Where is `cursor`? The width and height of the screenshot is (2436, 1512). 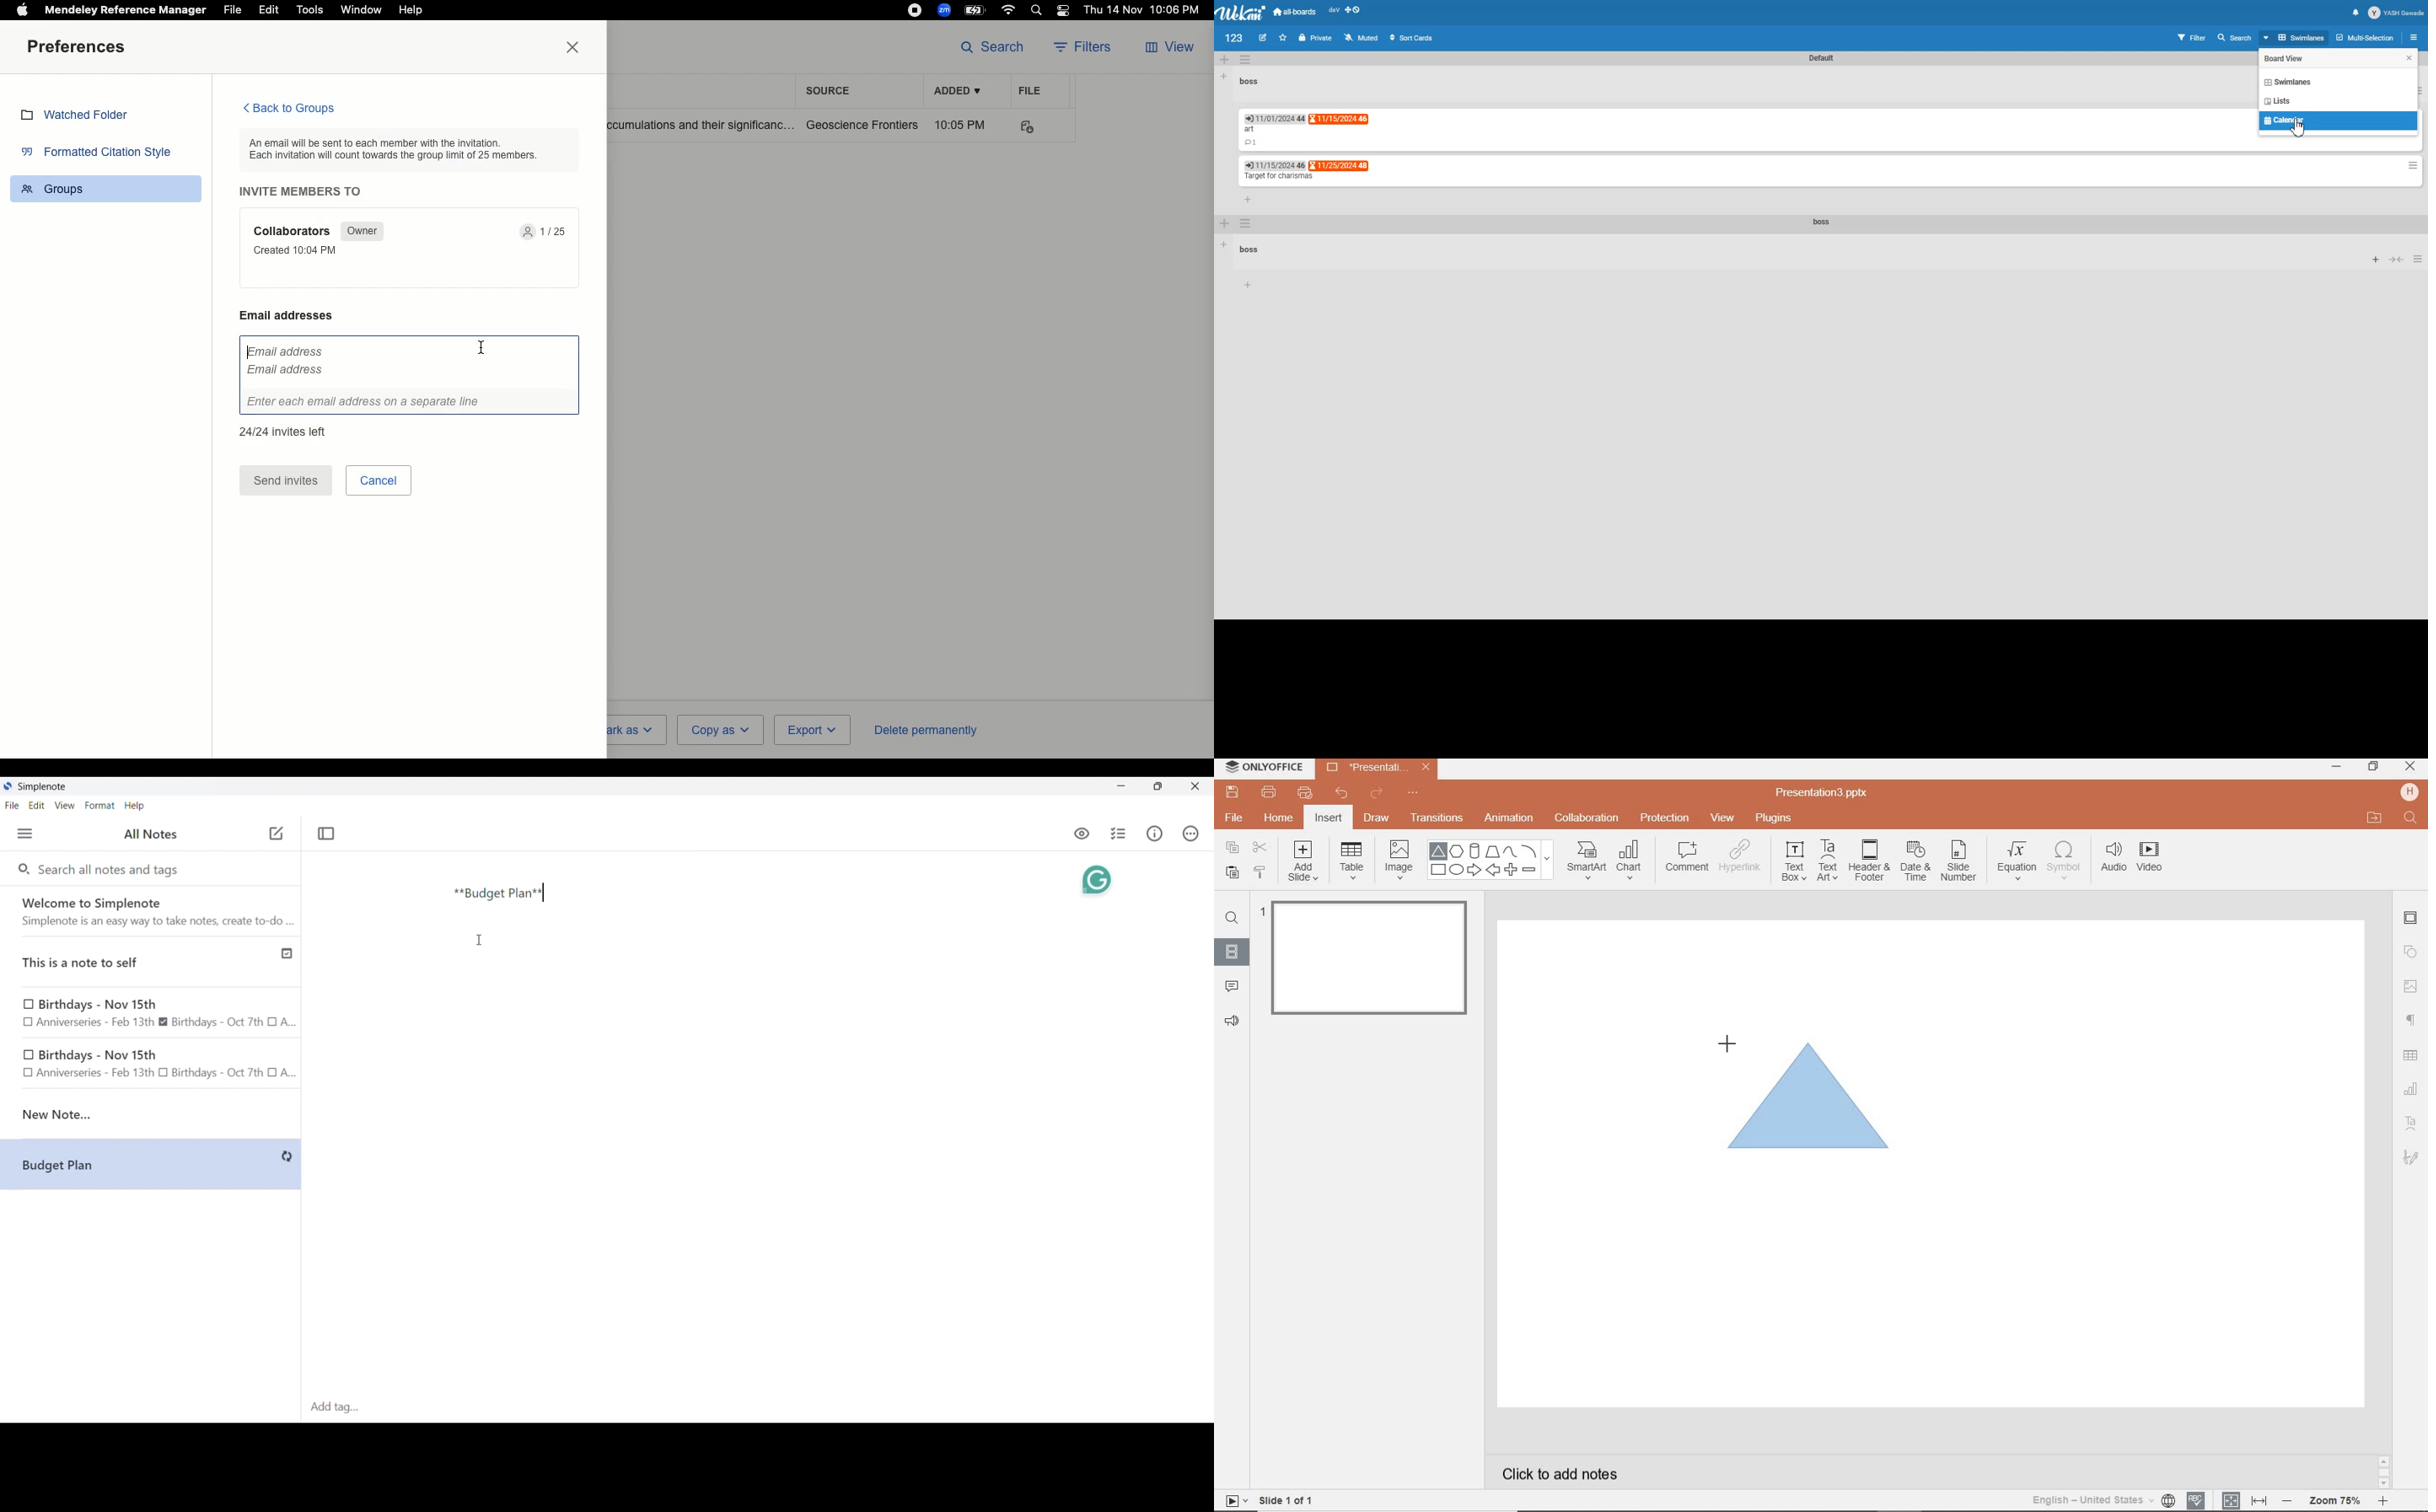 cursor is located at coordinates (481, 350).